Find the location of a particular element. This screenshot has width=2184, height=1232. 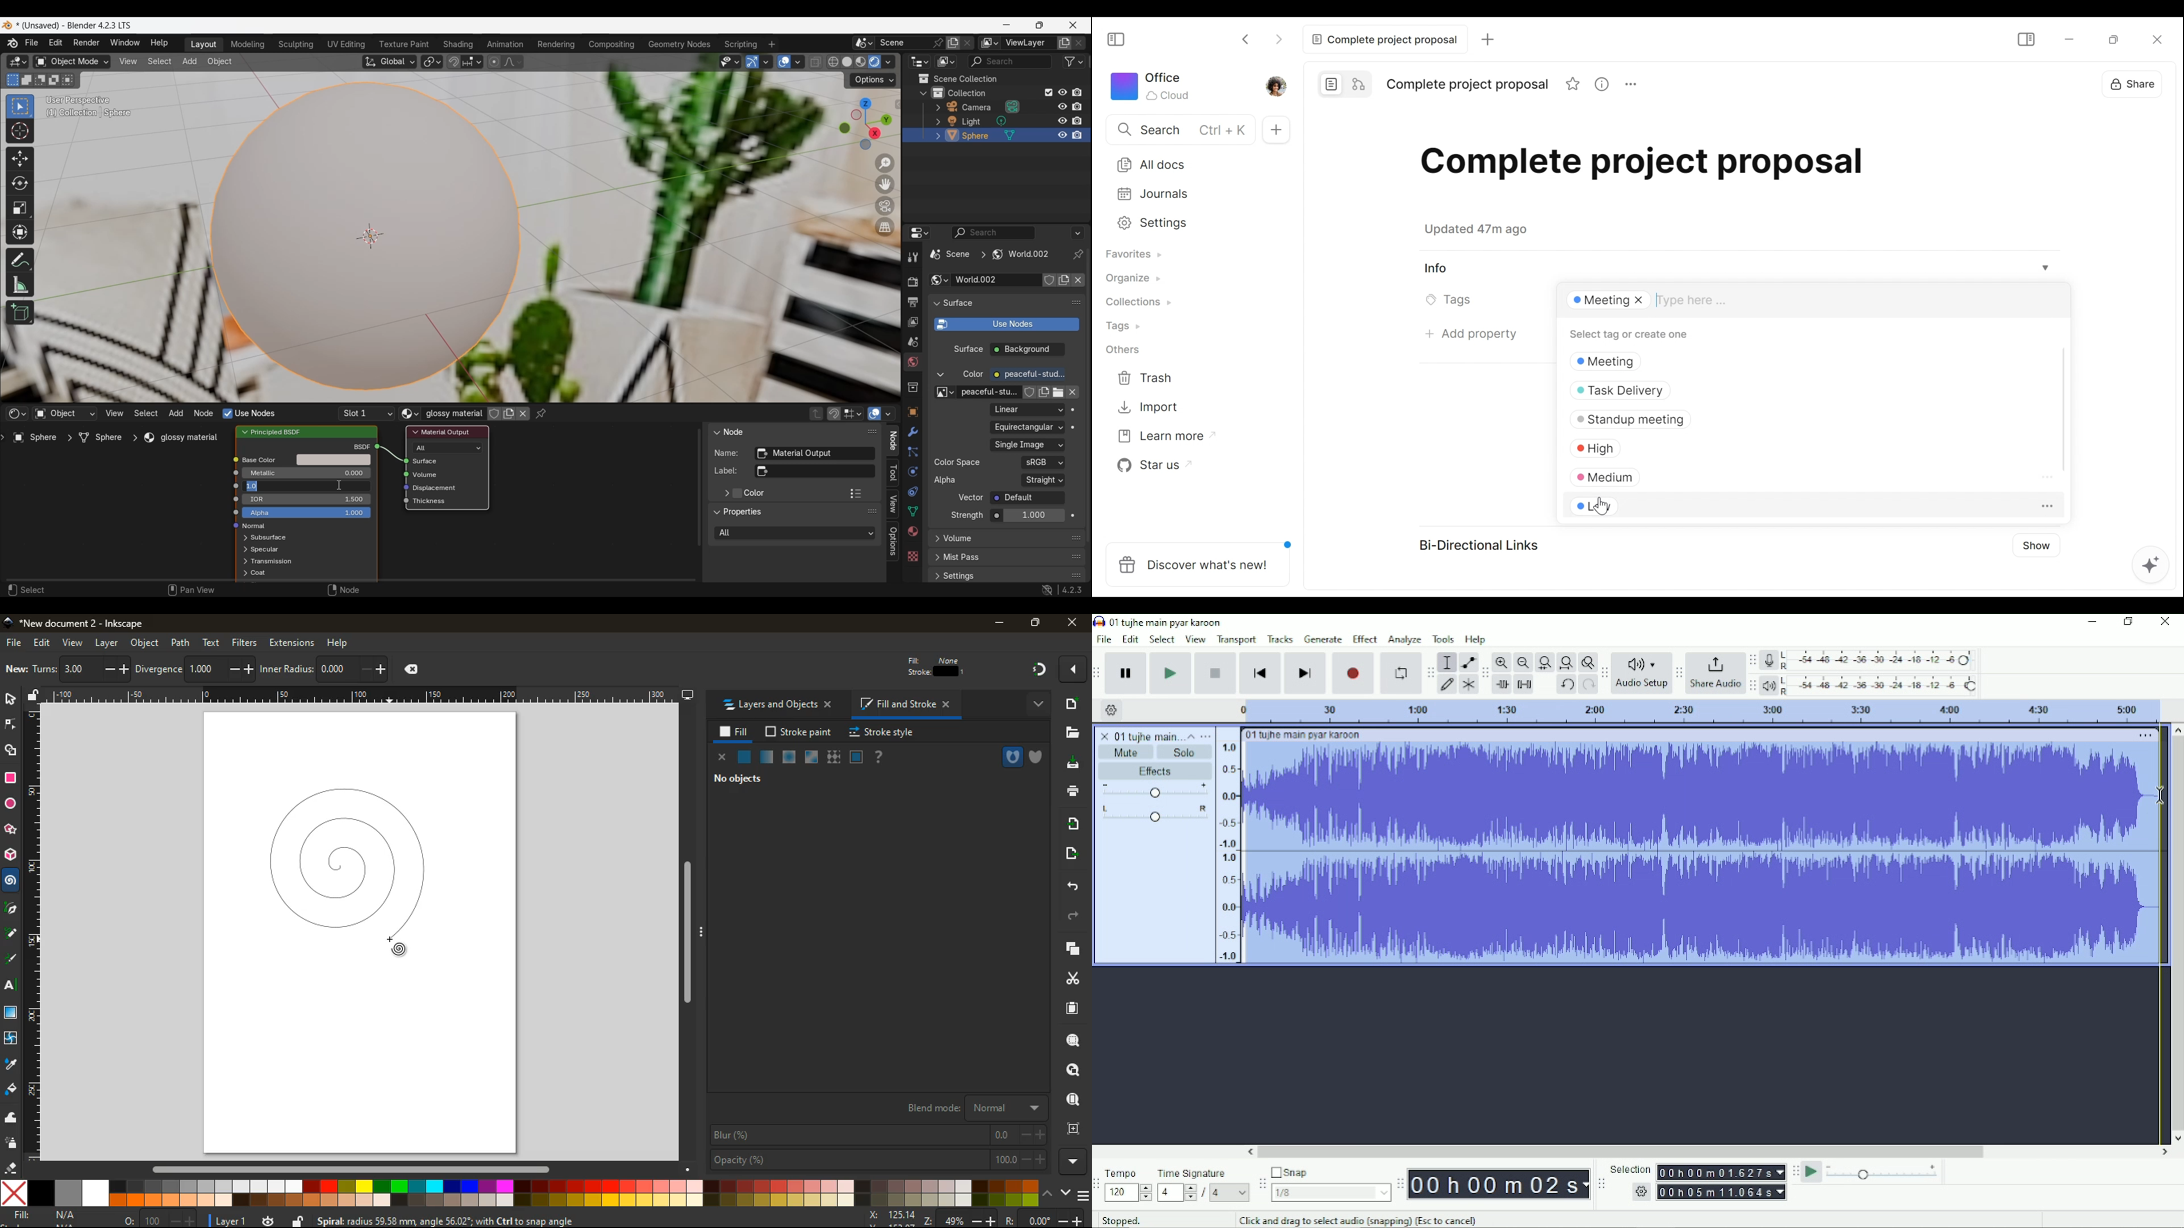

Strength  is located at coordinates (968, 515).